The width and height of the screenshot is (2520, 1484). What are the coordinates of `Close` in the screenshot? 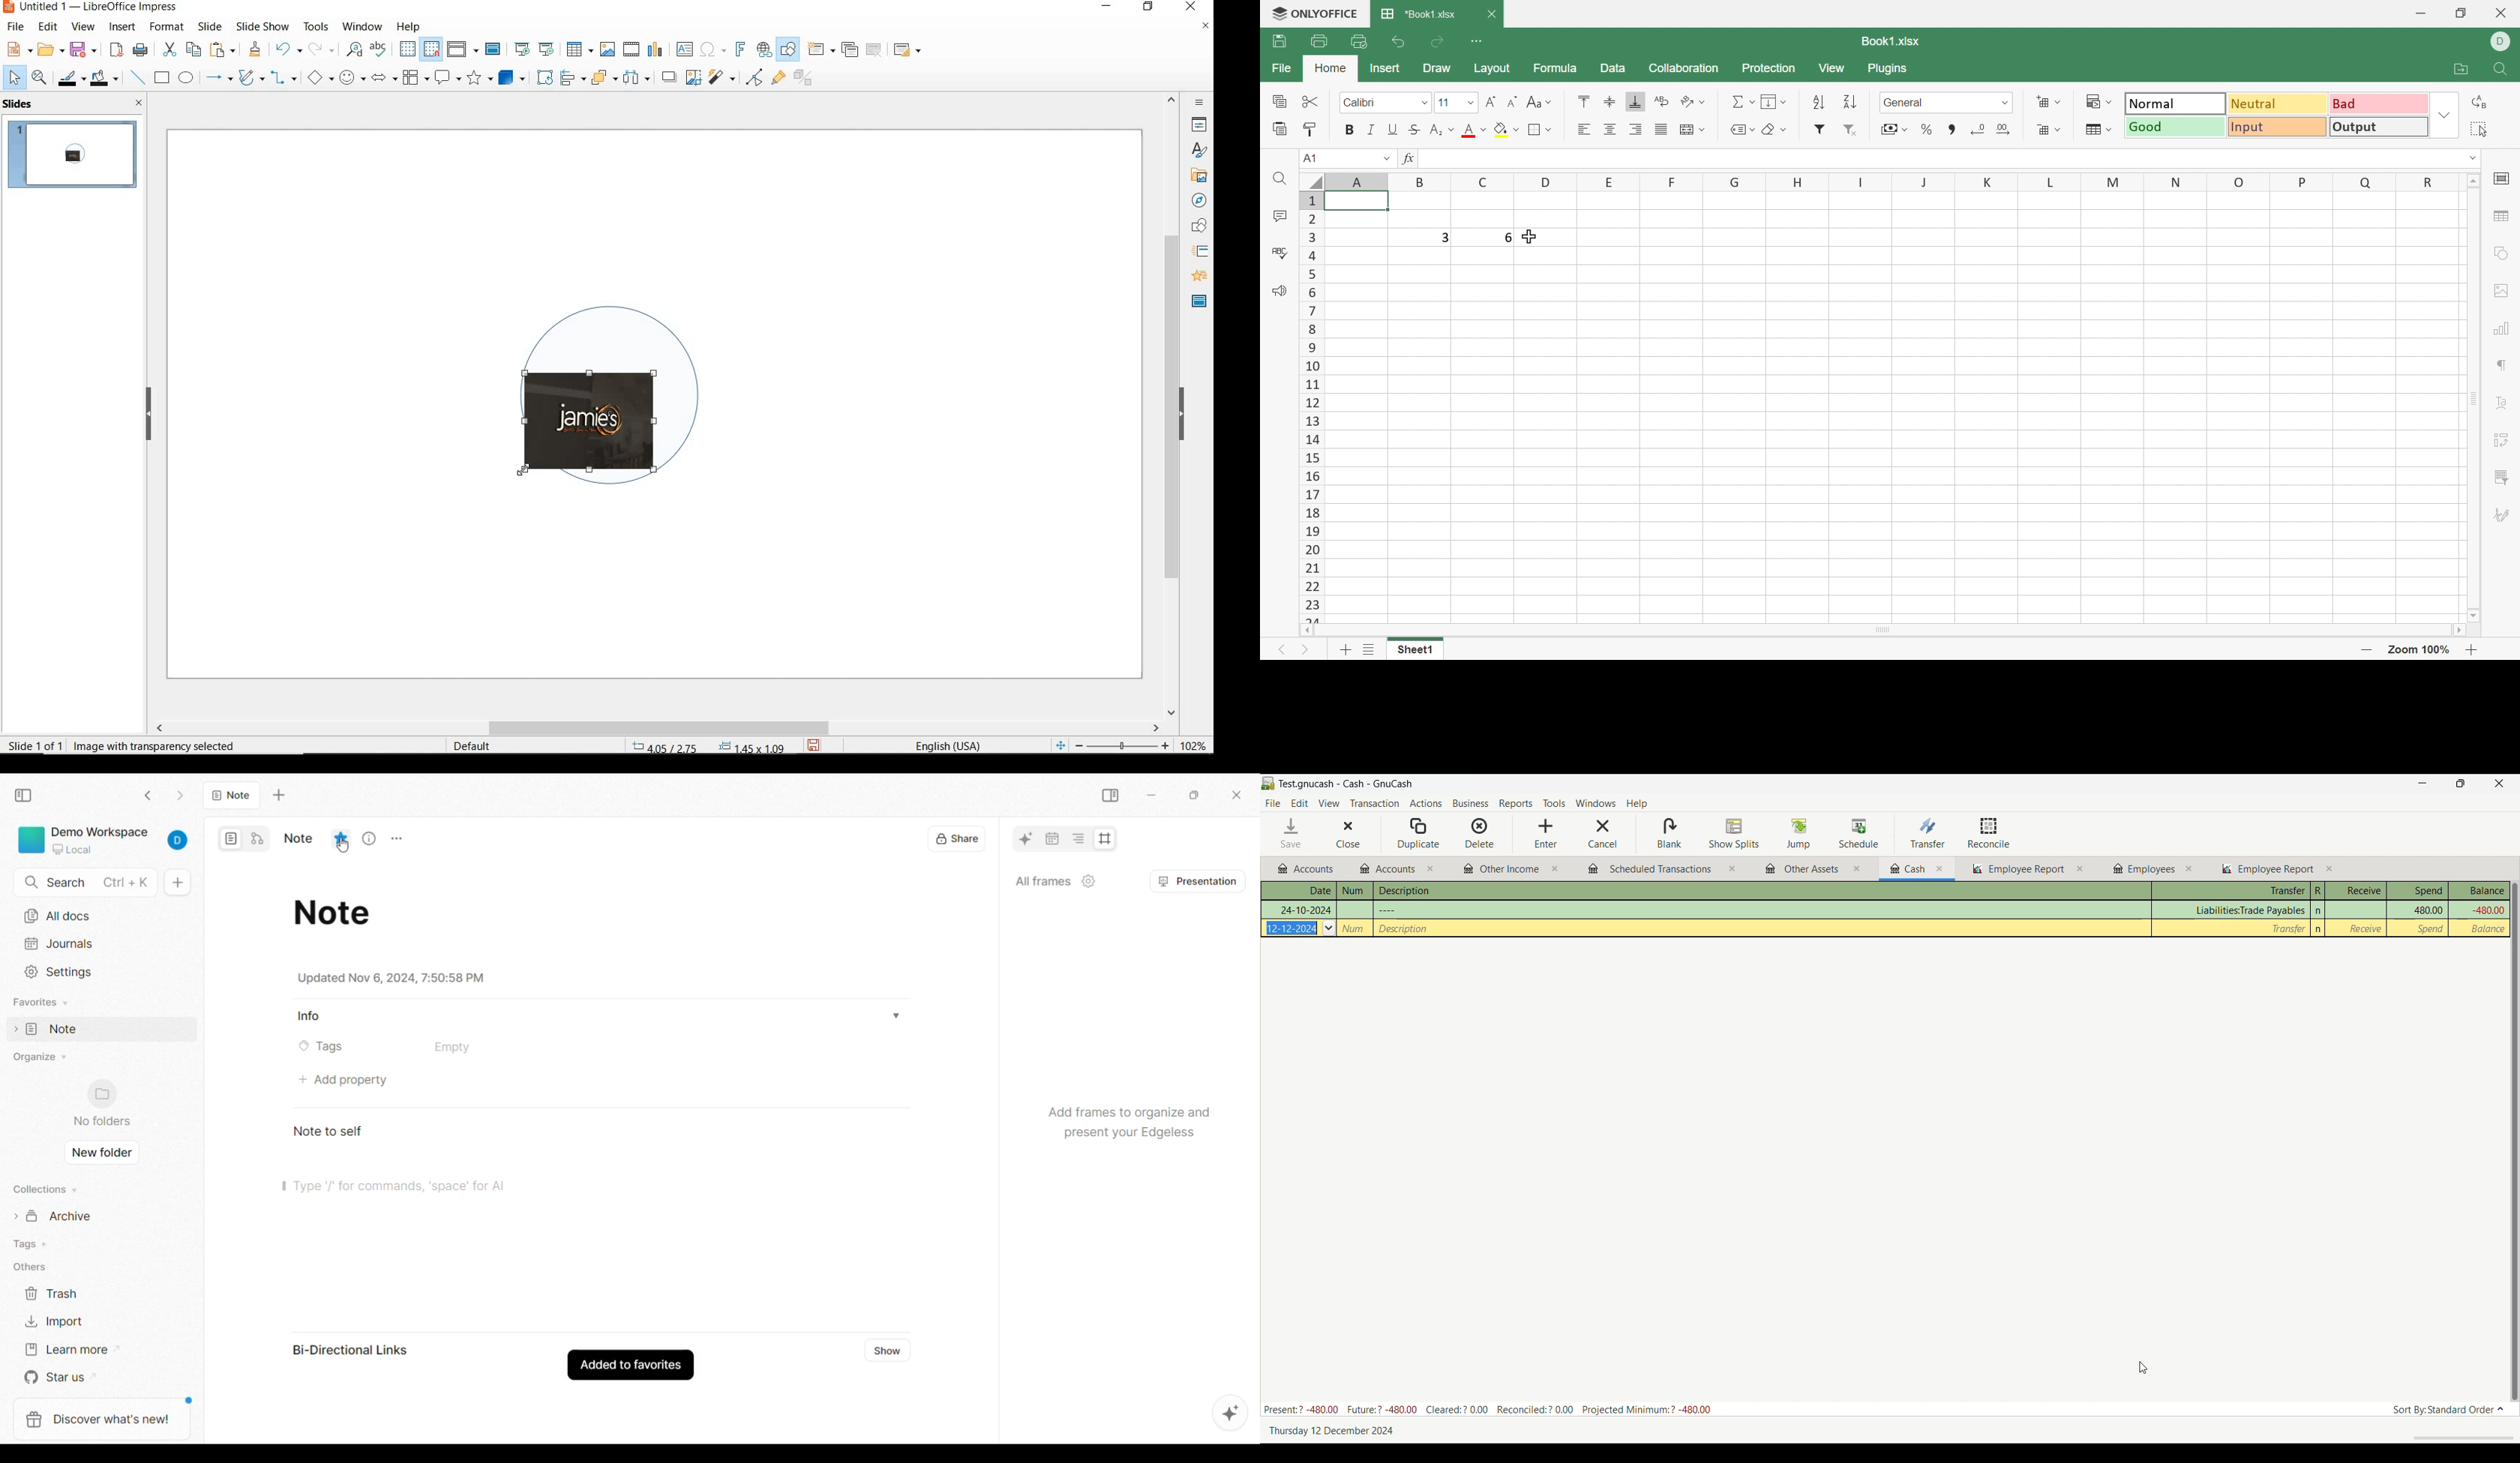 It's located at (2504, 12).